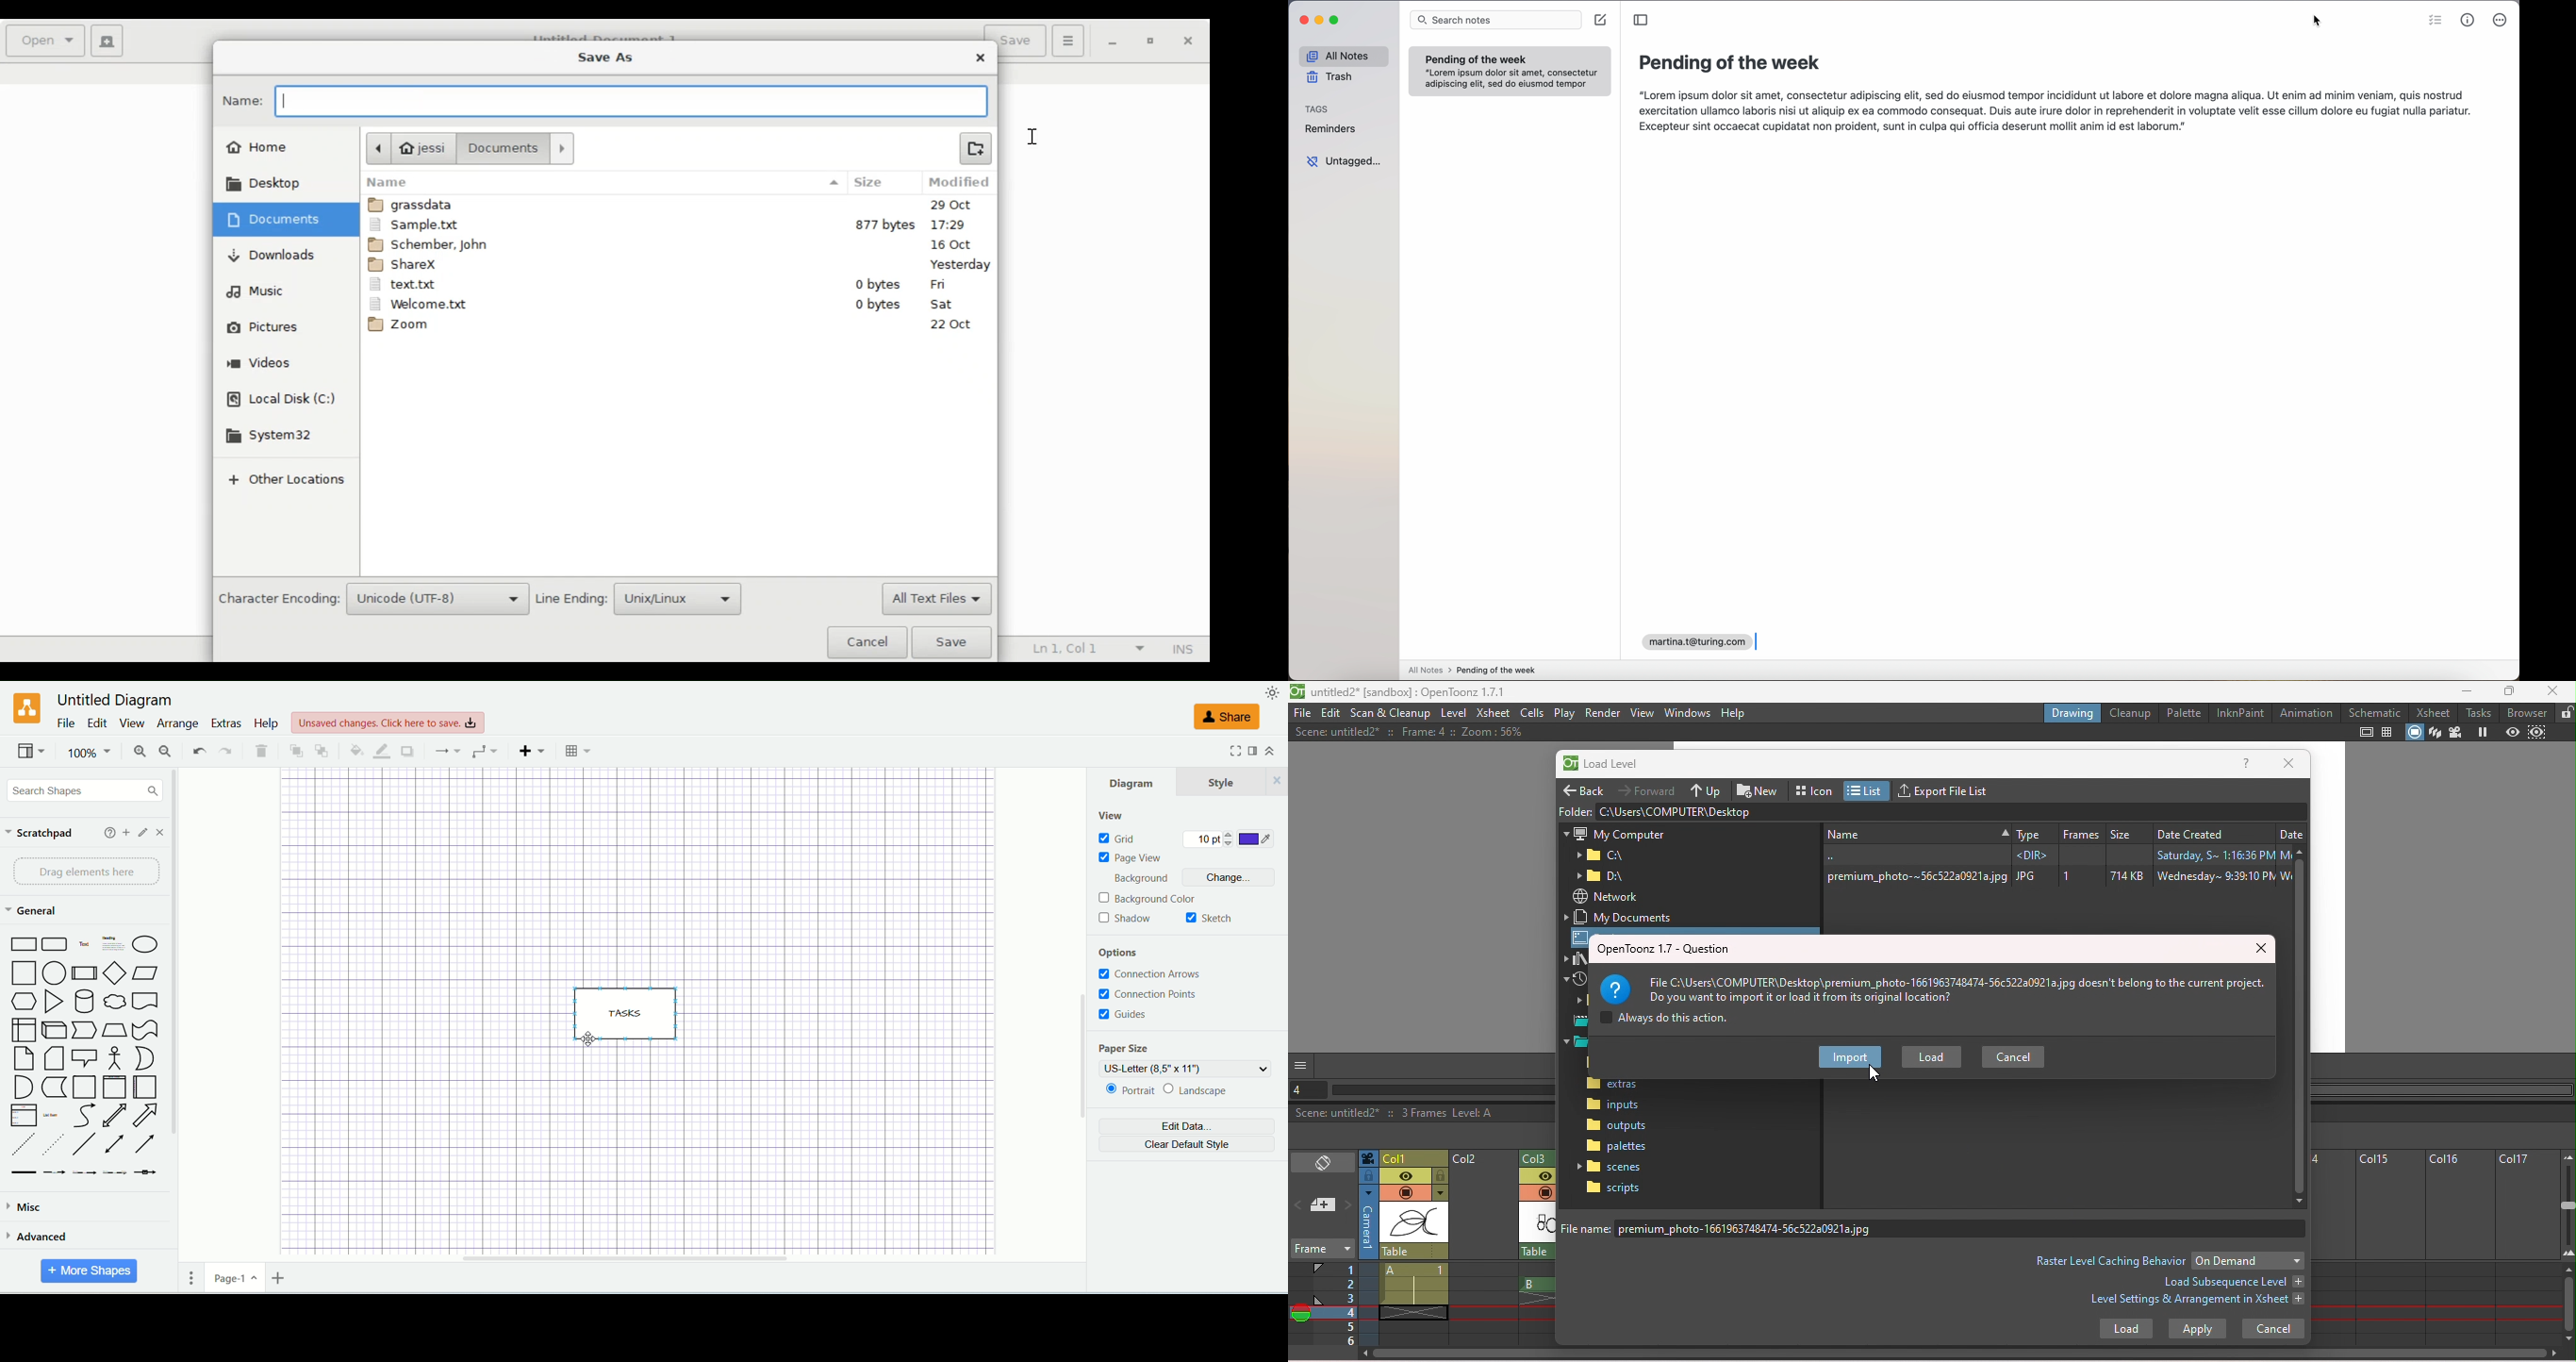 The width and height of the screenshot is (2576, 1372). What do you see at coordinates (936, 600) in the screenshot?
I see `All Text Files` at bounding box center [936, 600].